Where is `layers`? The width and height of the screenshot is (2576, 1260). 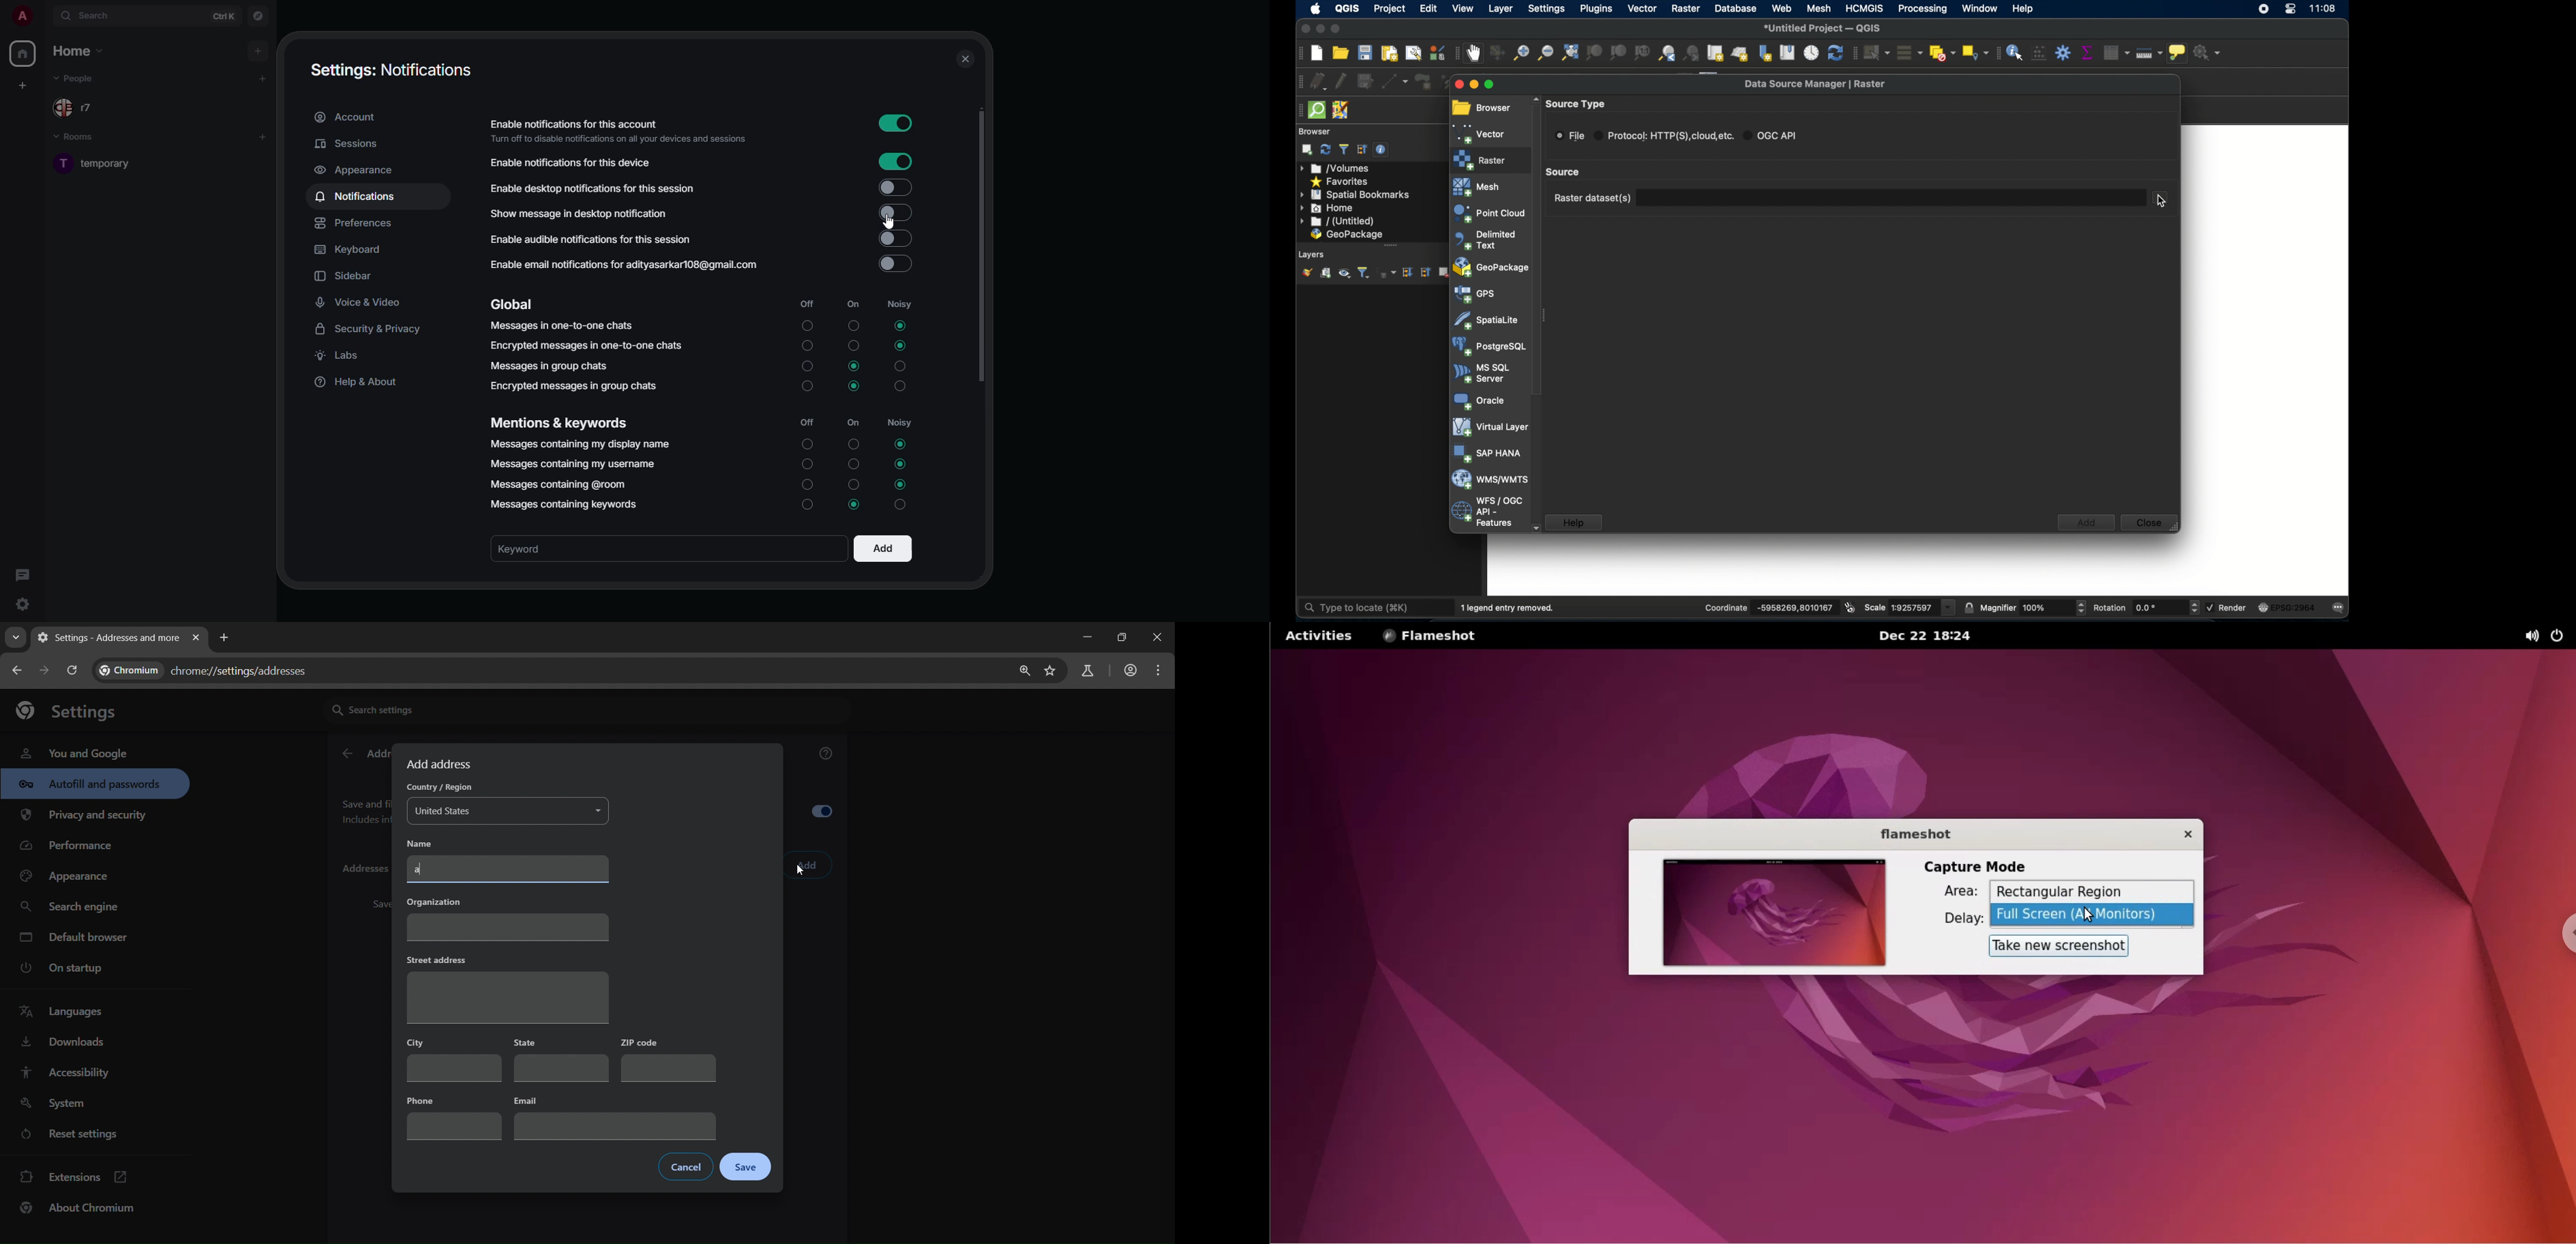 layers is located at coordinates (1312, 253).